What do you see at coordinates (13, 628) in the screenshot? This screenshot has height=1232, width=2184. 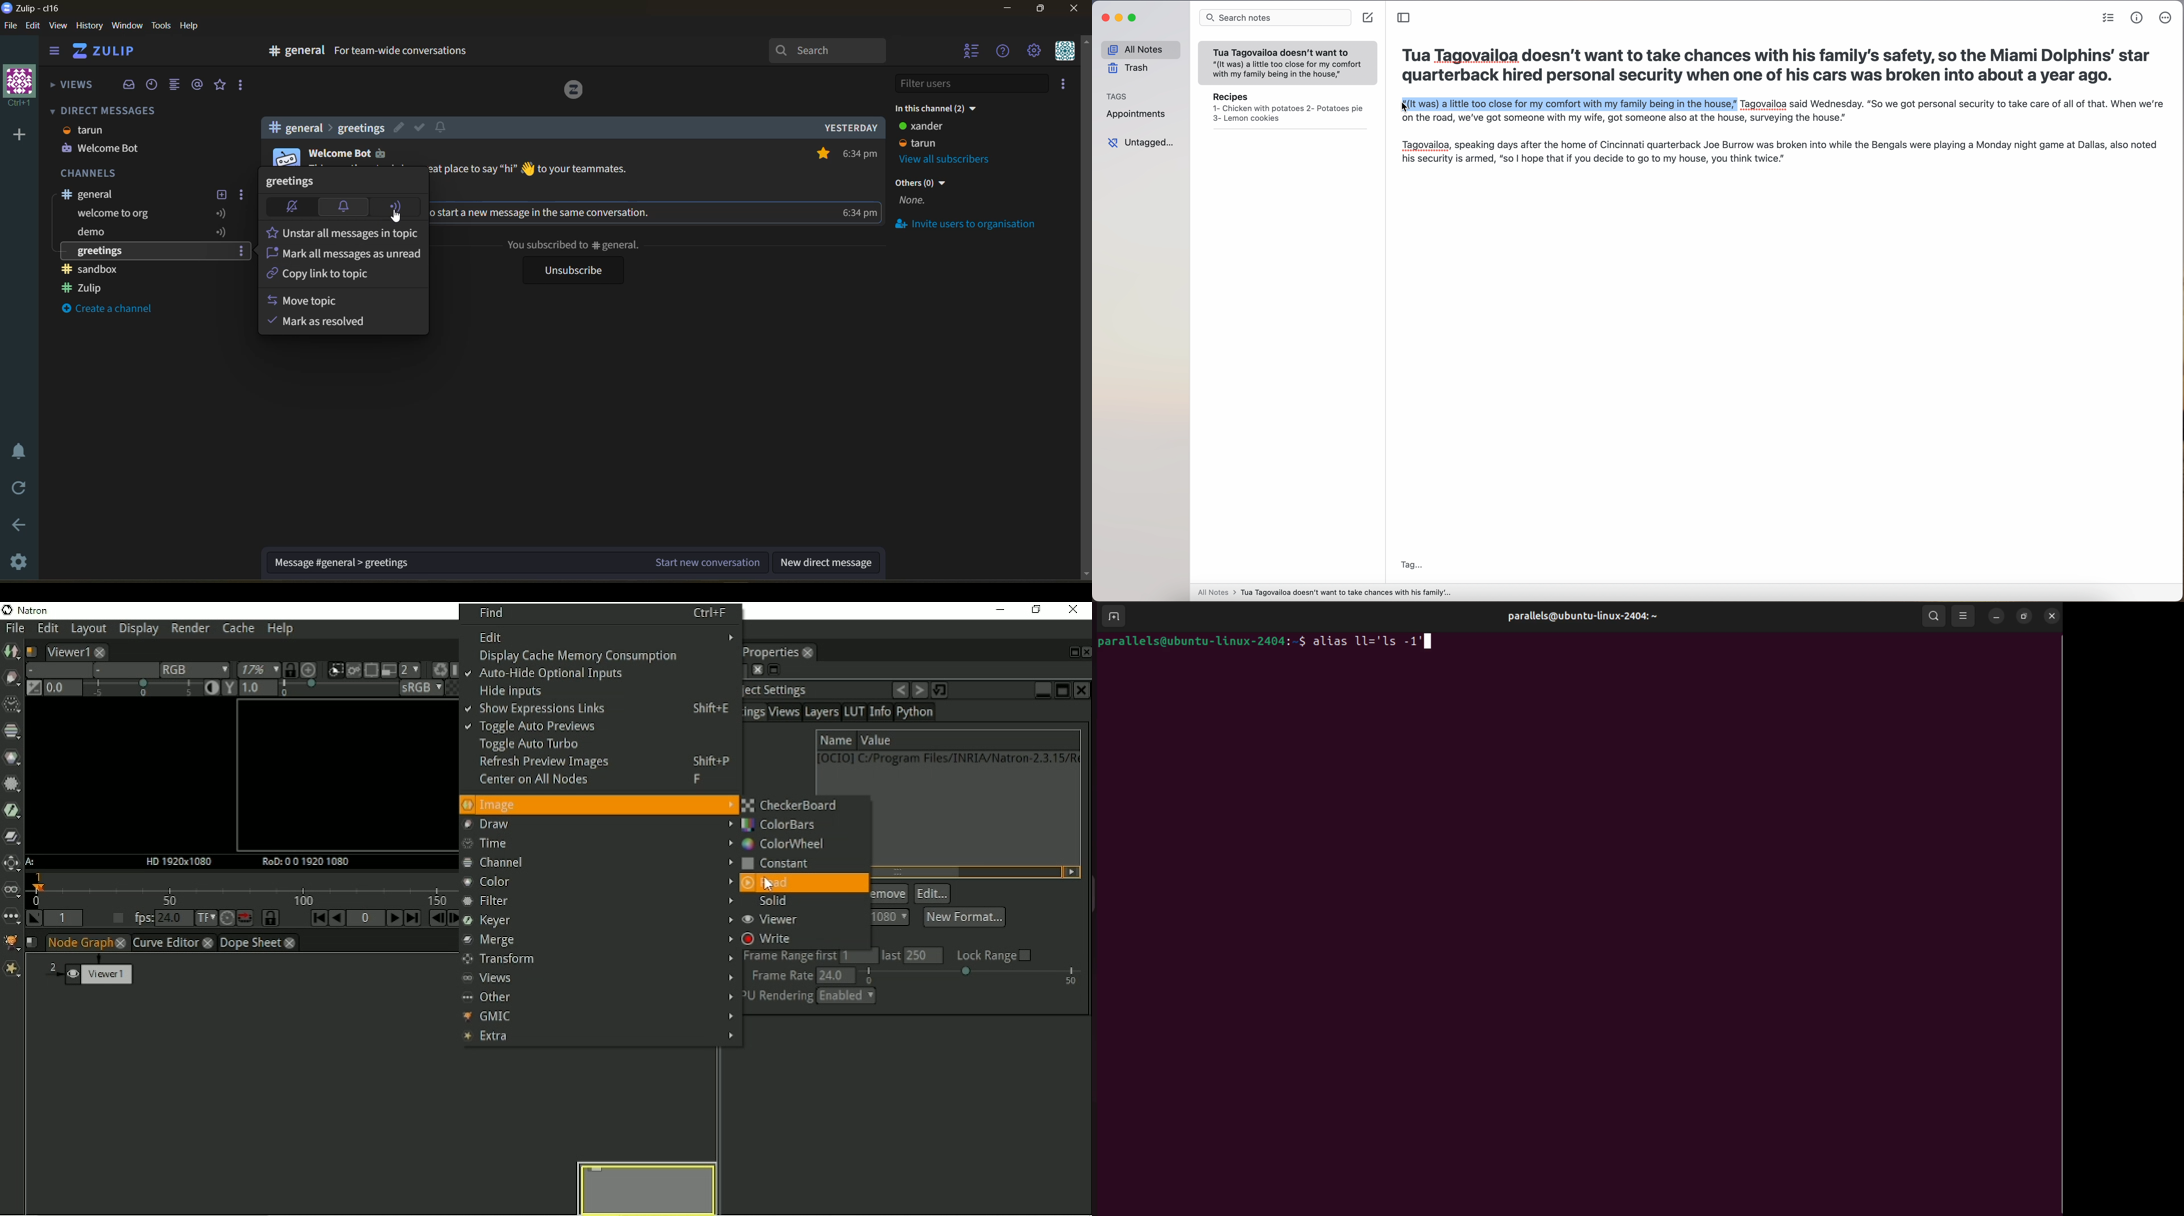 I see `File` at bounding box center [13, 628].